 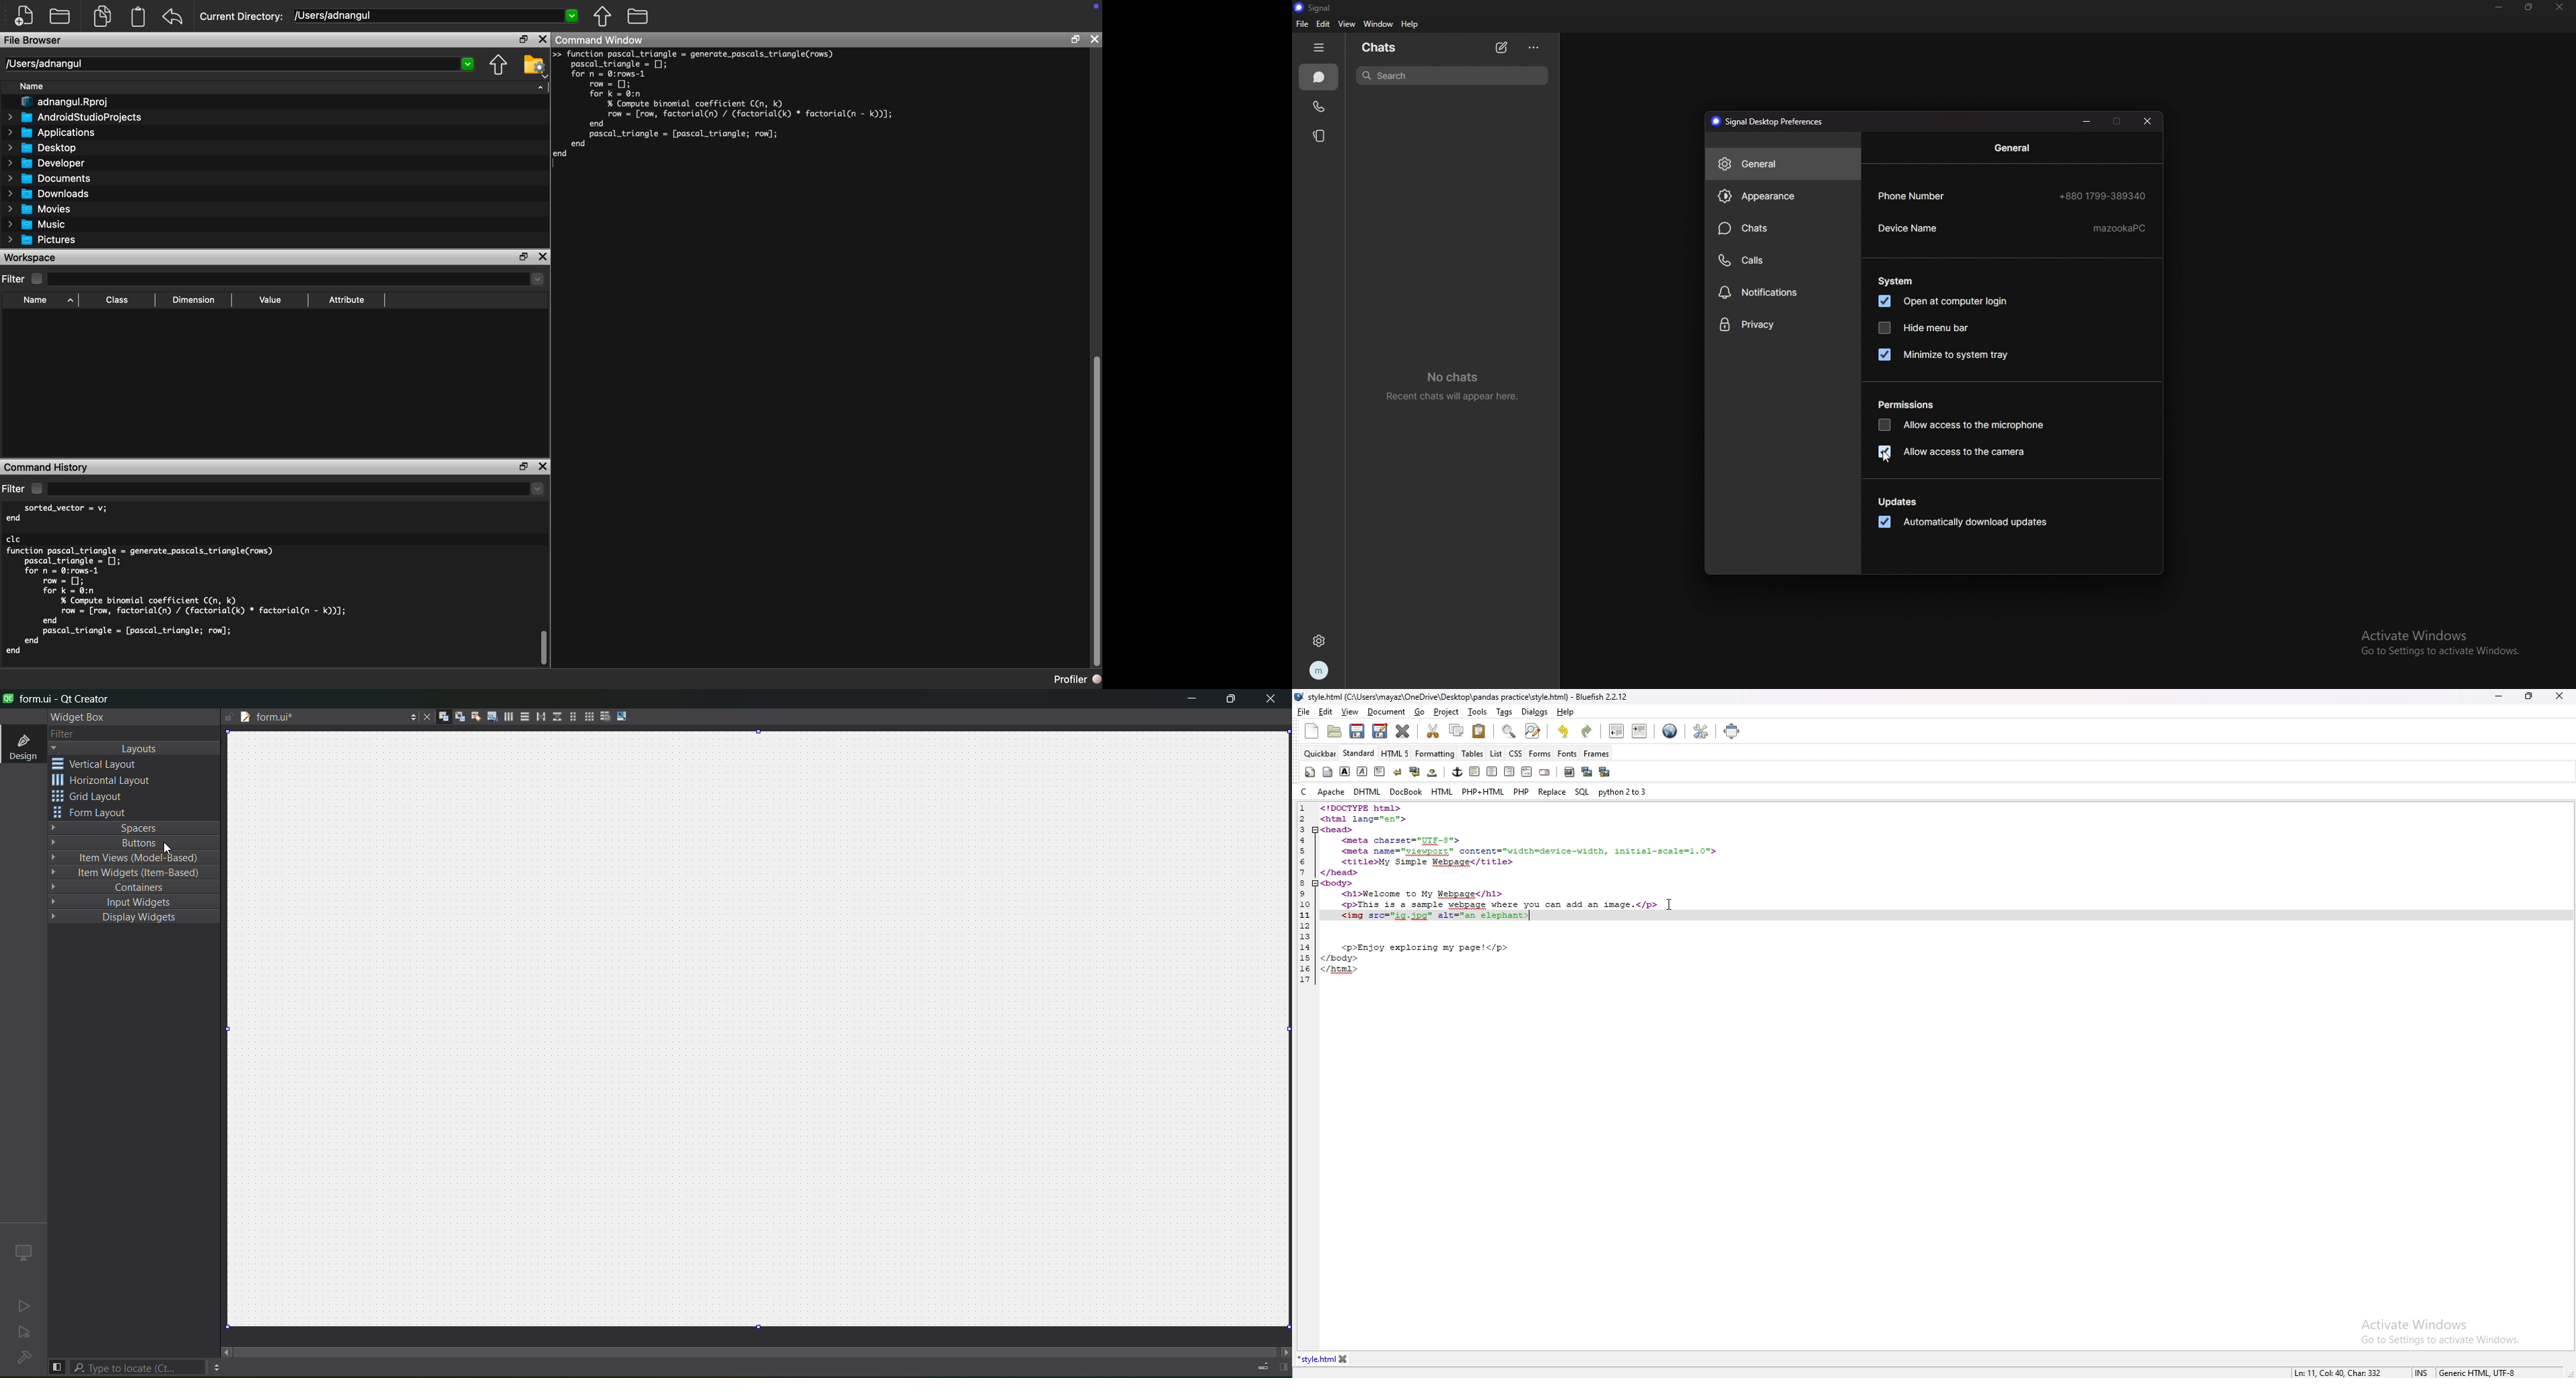 I want to click on 1 2 3 4 5 6 7 8 9 10 11 12 13 14 15 16 17, so click(x=1306, y=894).